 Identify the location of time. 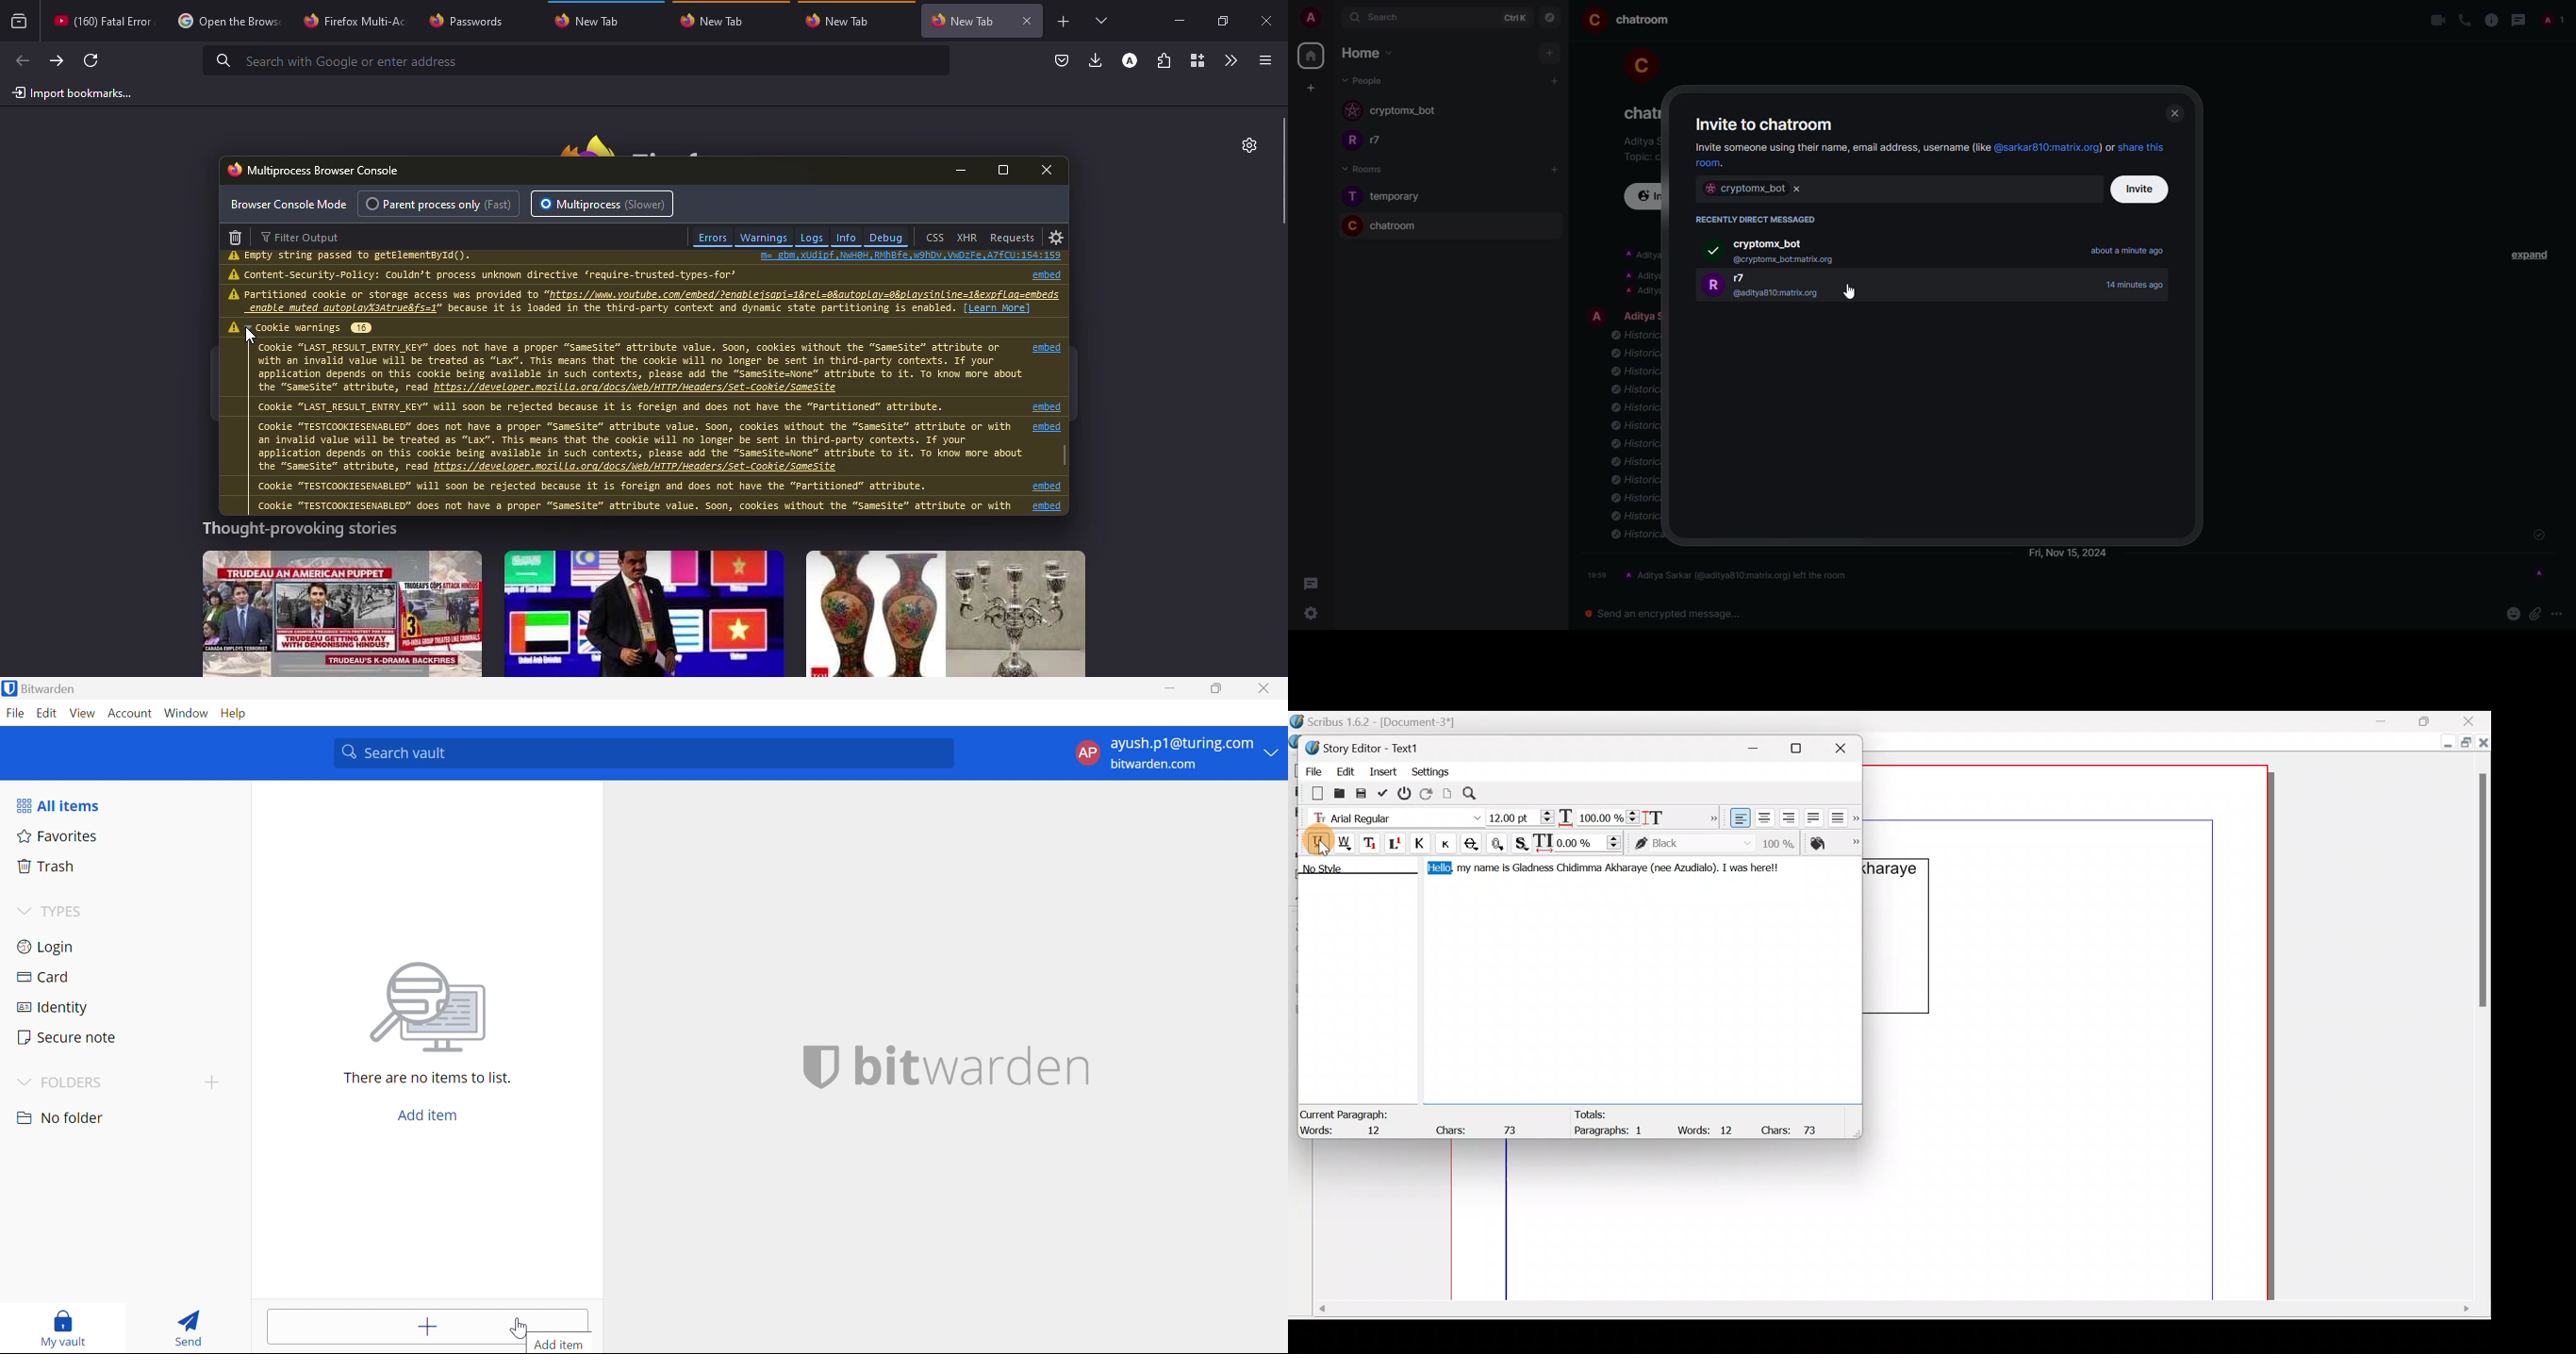
(1598, 576).